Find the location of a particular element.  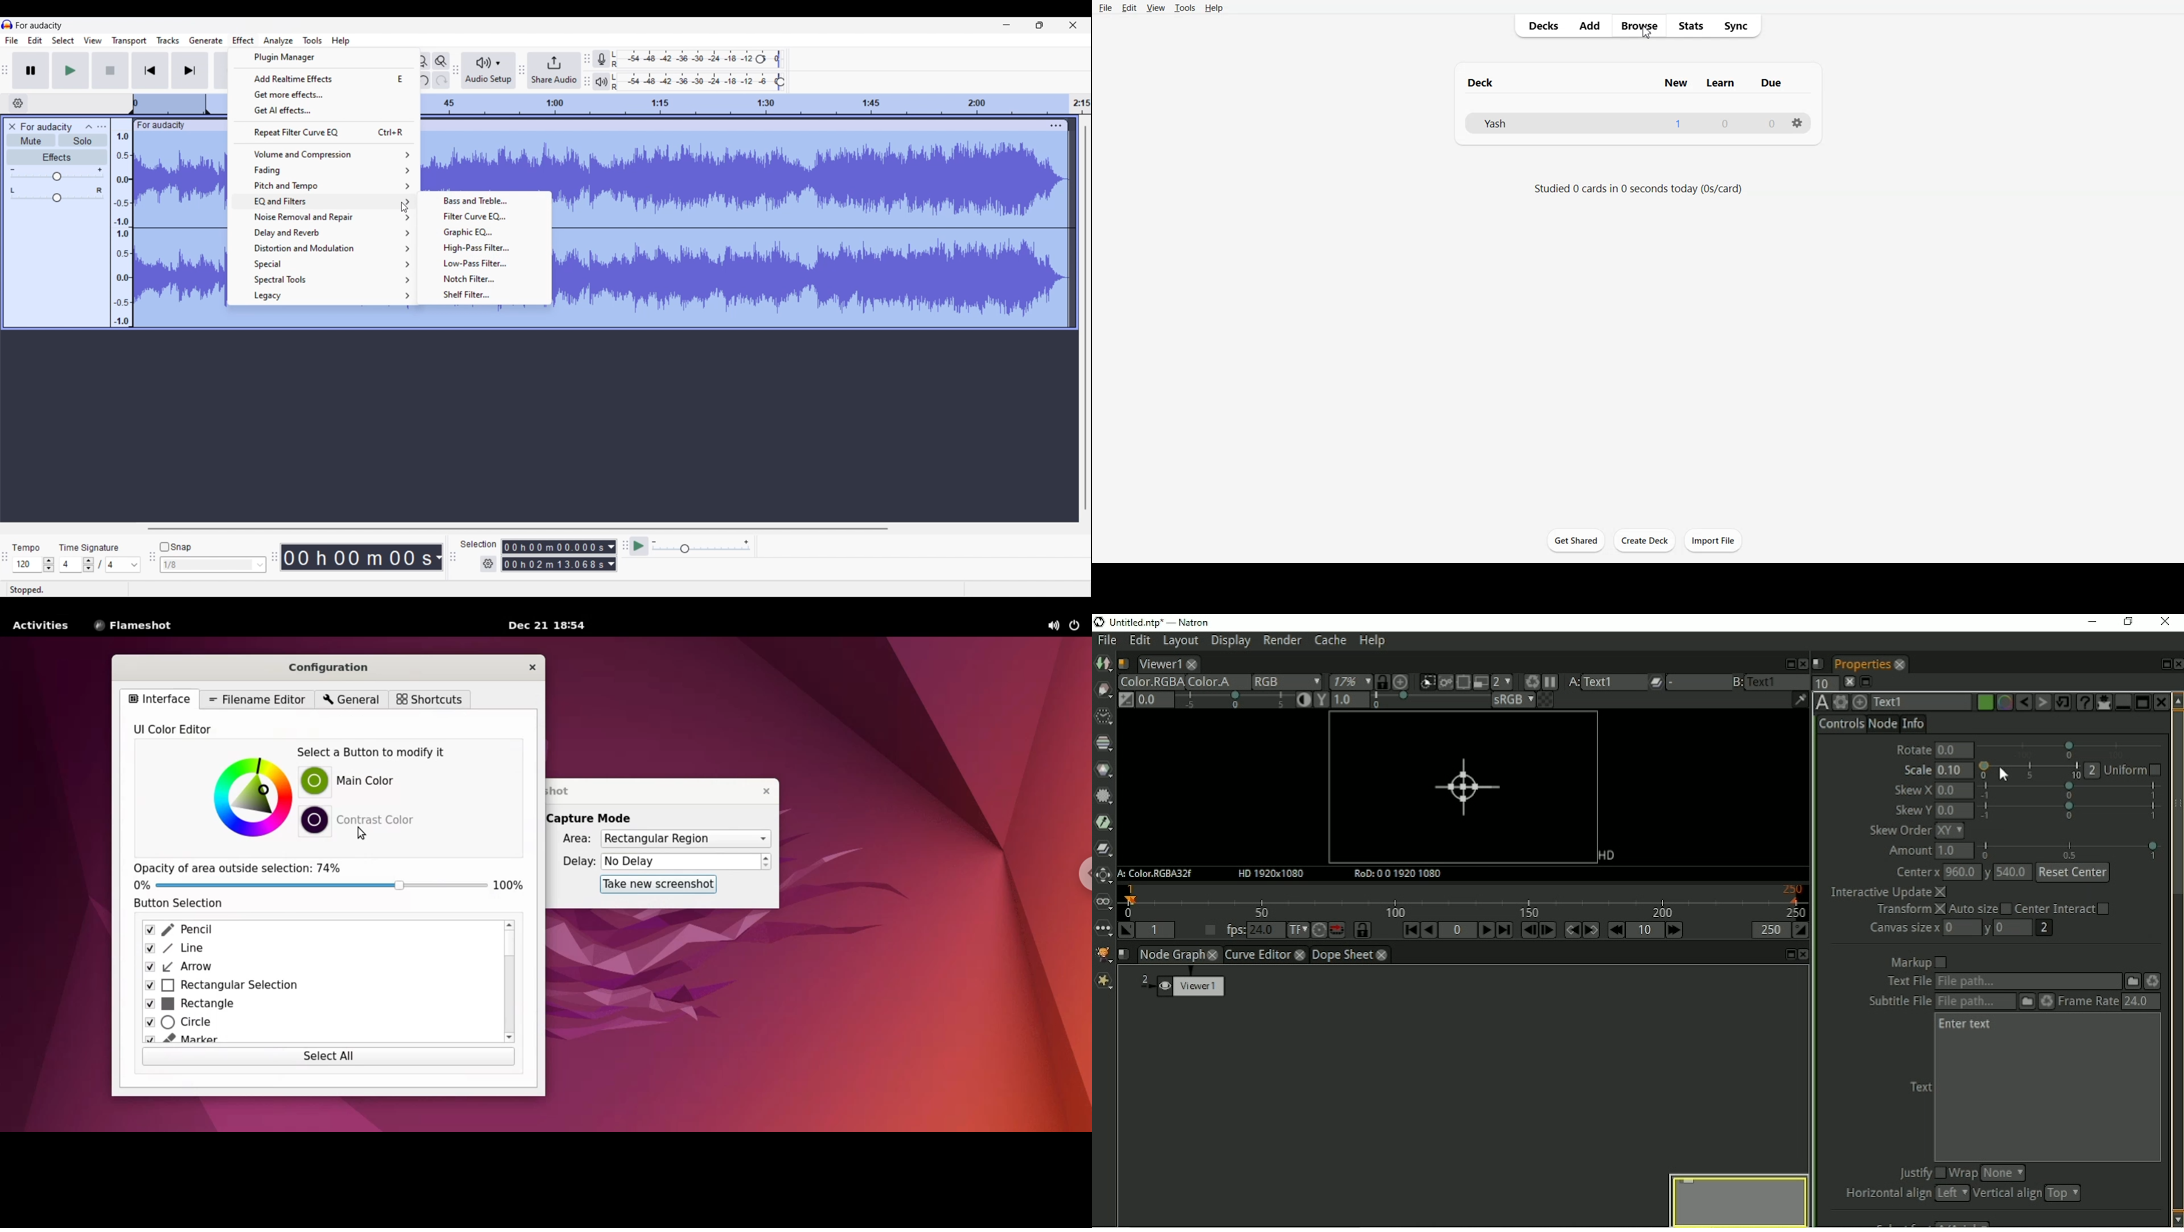

Status of current recording is located at coordinates (66, 590).